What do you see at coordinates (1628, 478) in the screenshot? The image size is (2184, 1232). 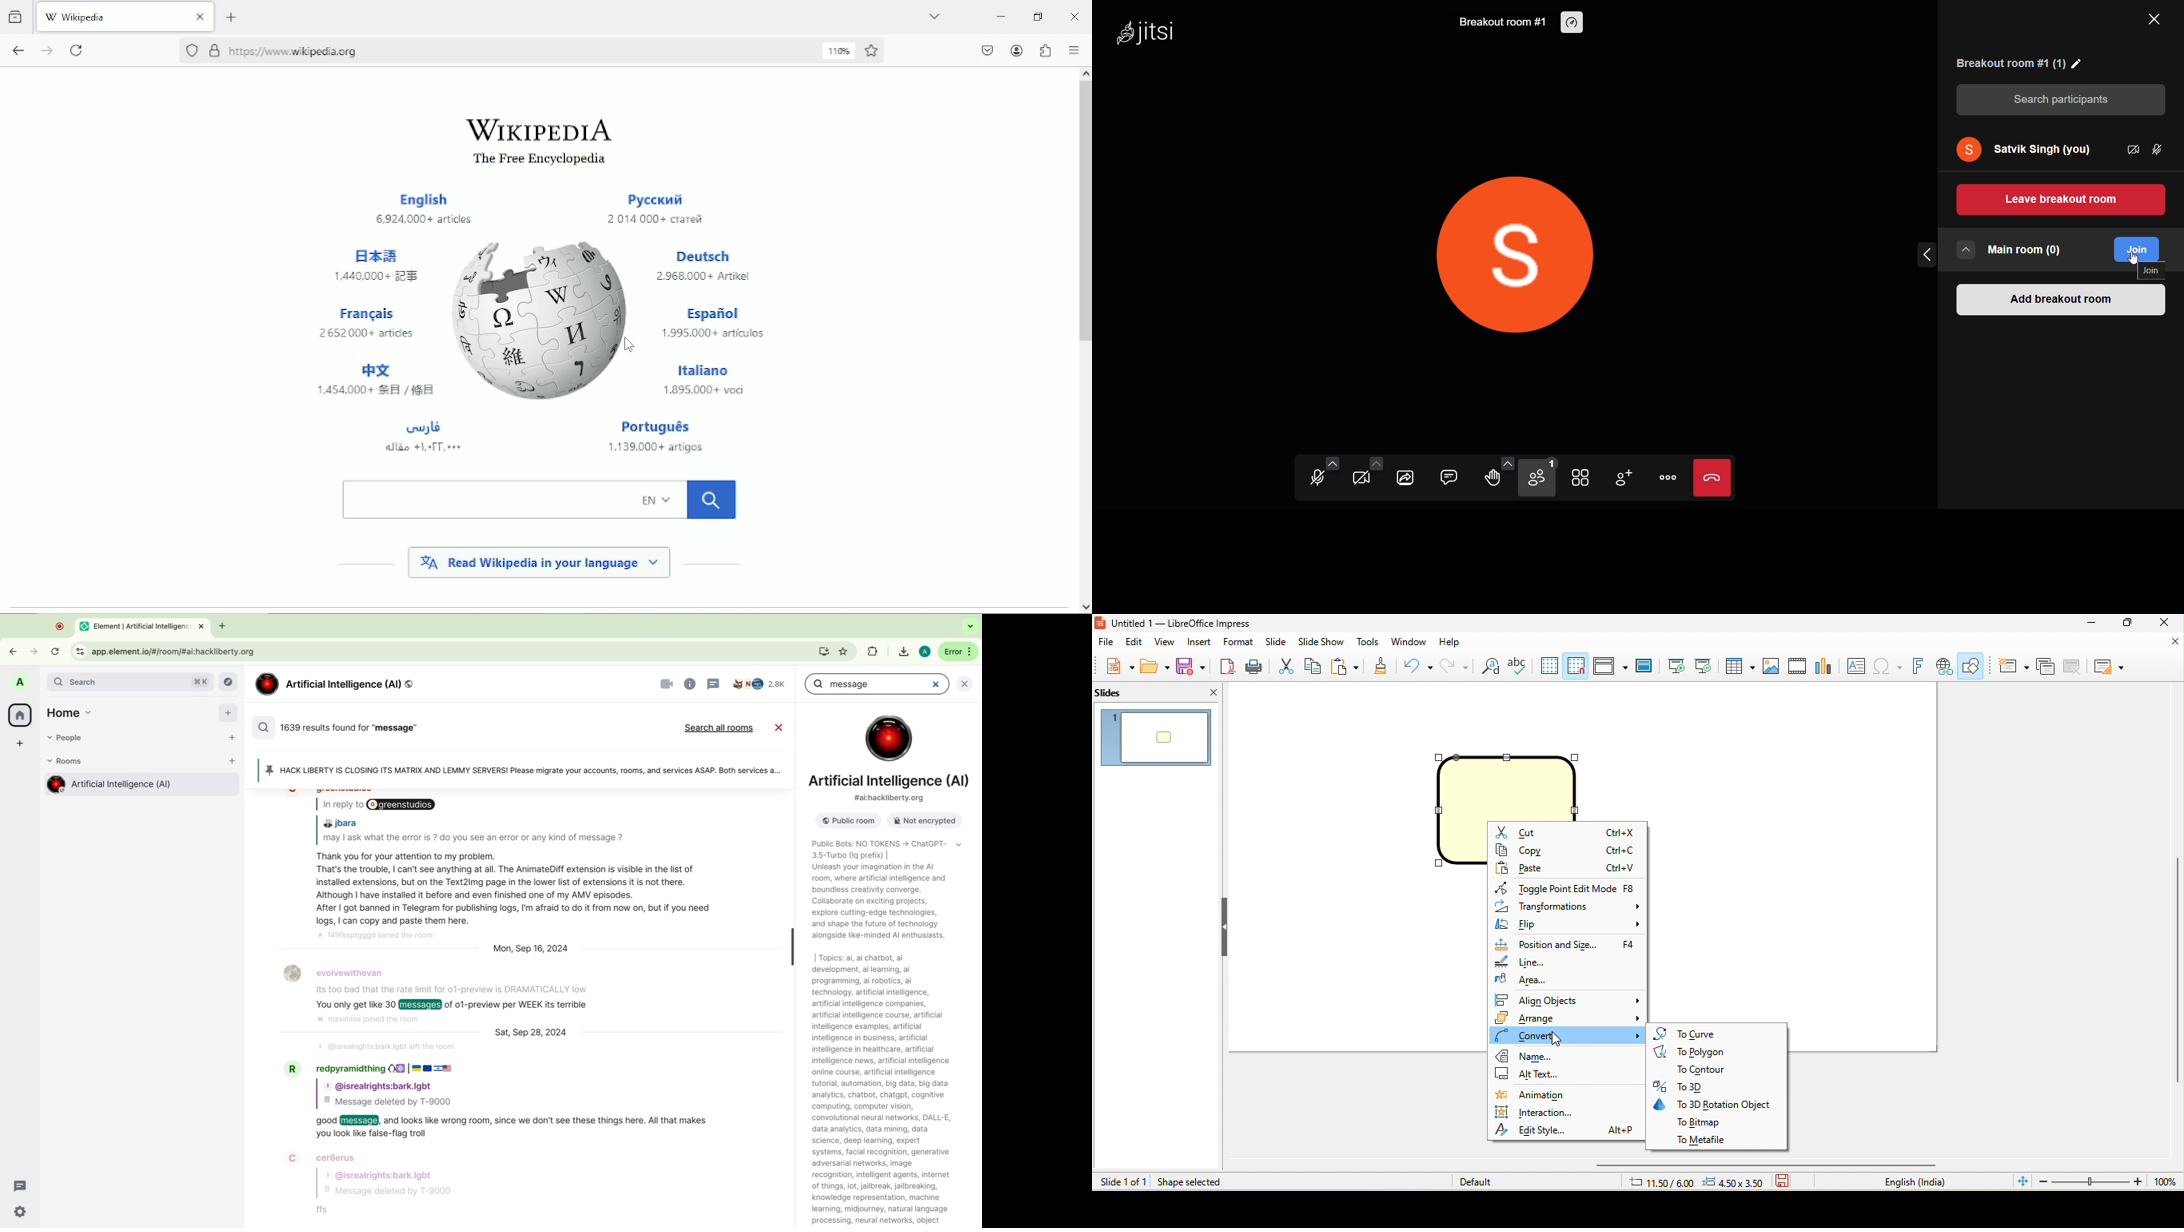 I see `invite people` at bounding box center [1628, 478].